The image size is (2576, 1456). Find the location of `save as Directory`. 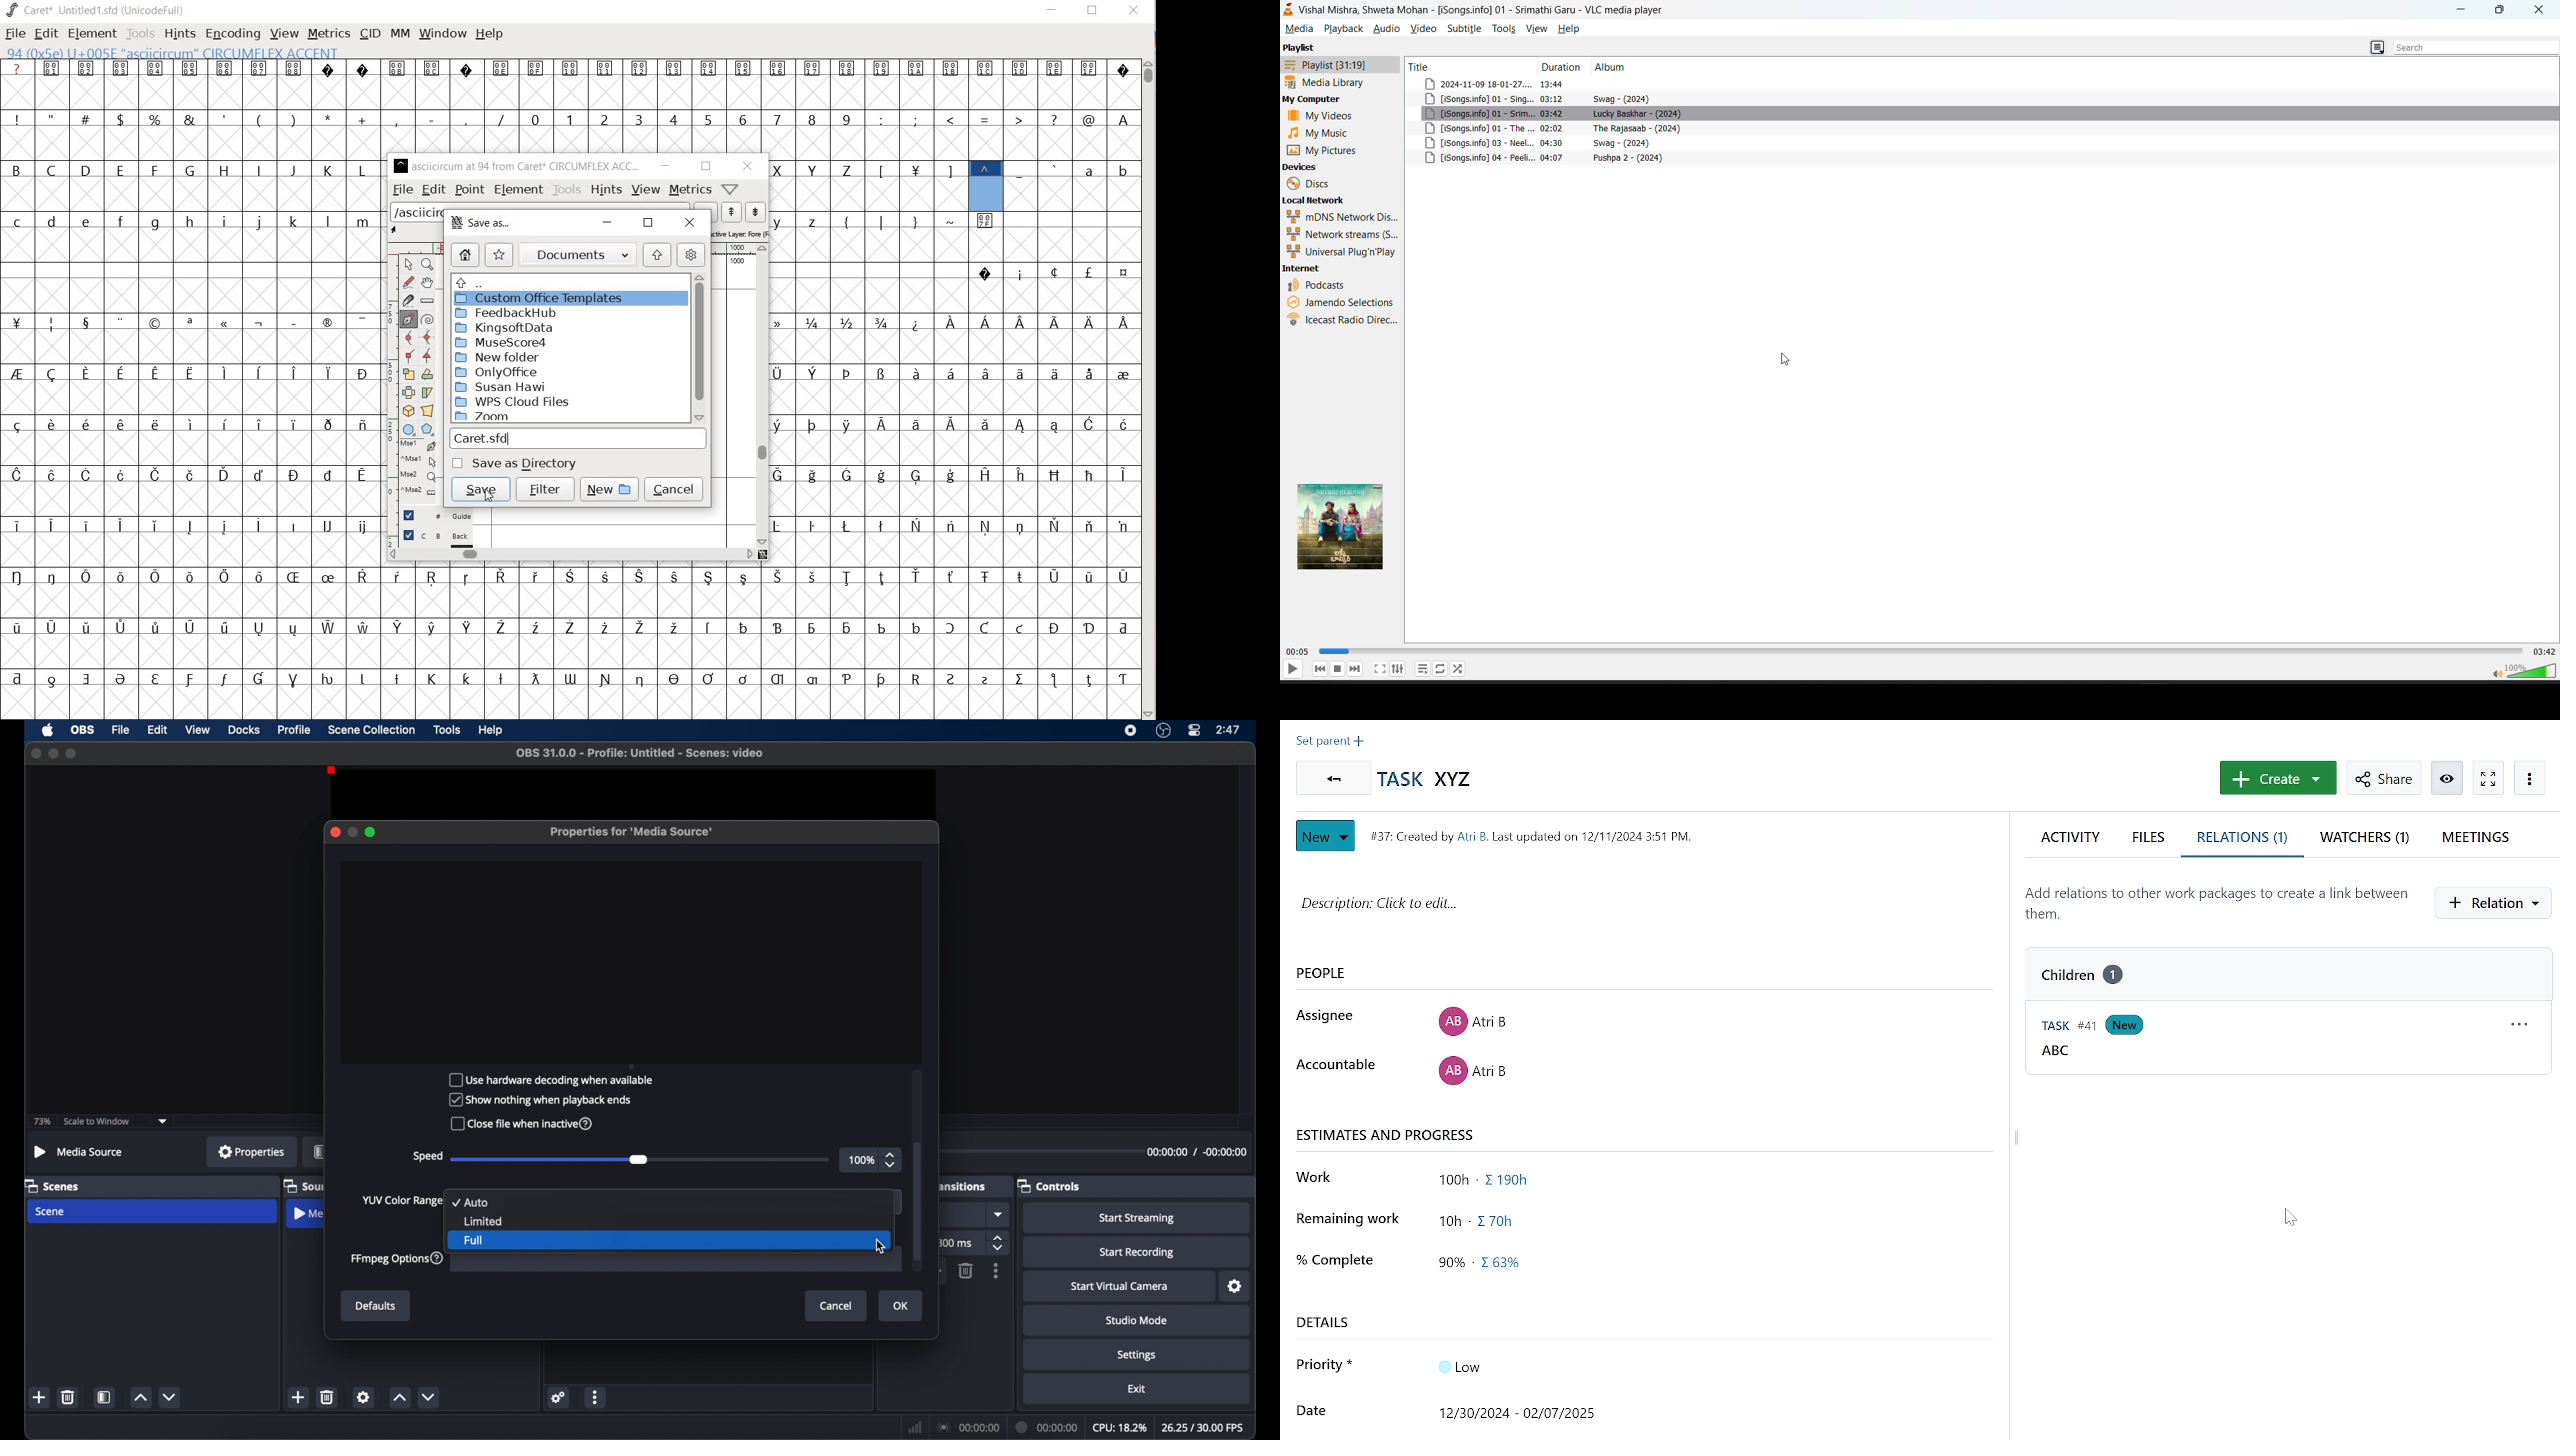

save as Directory is located at coordinates (517, 463).